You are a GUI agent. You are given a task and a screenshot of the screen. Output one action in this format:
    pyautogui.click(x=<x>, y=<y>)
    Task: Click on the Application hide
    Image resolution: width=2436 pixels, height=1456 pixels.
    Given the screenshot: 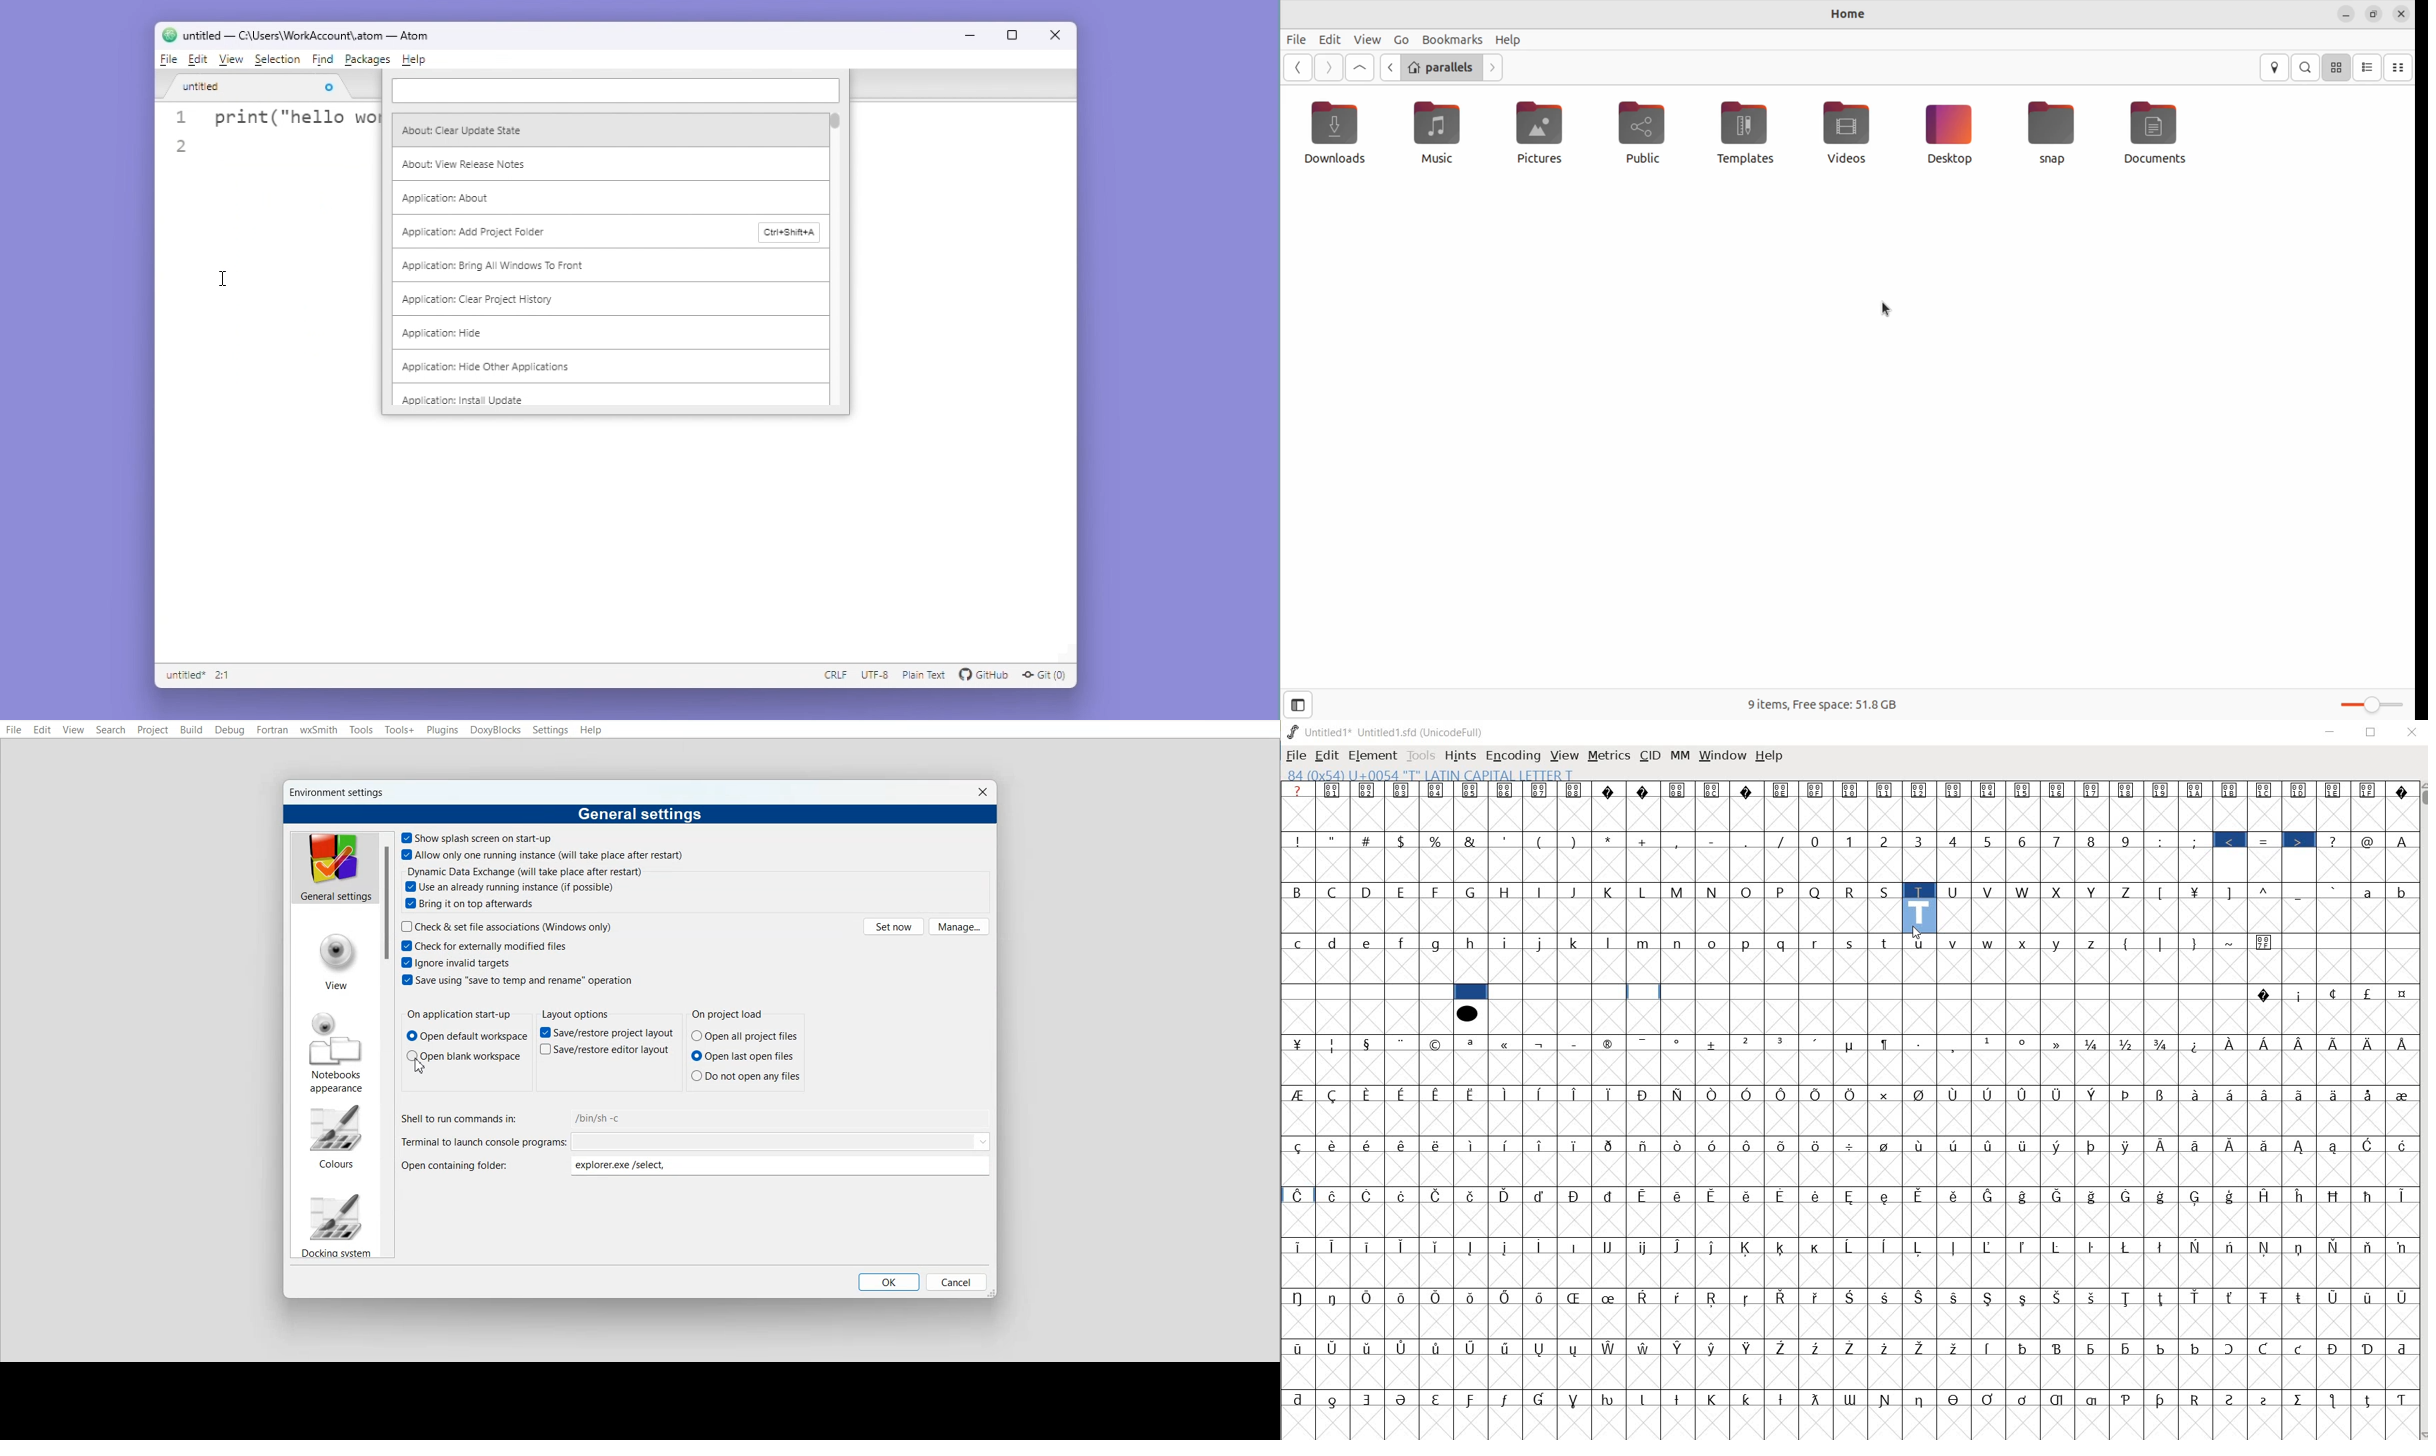 What is the action you would take?
    pyautogui.click(x=444, y=333)
    